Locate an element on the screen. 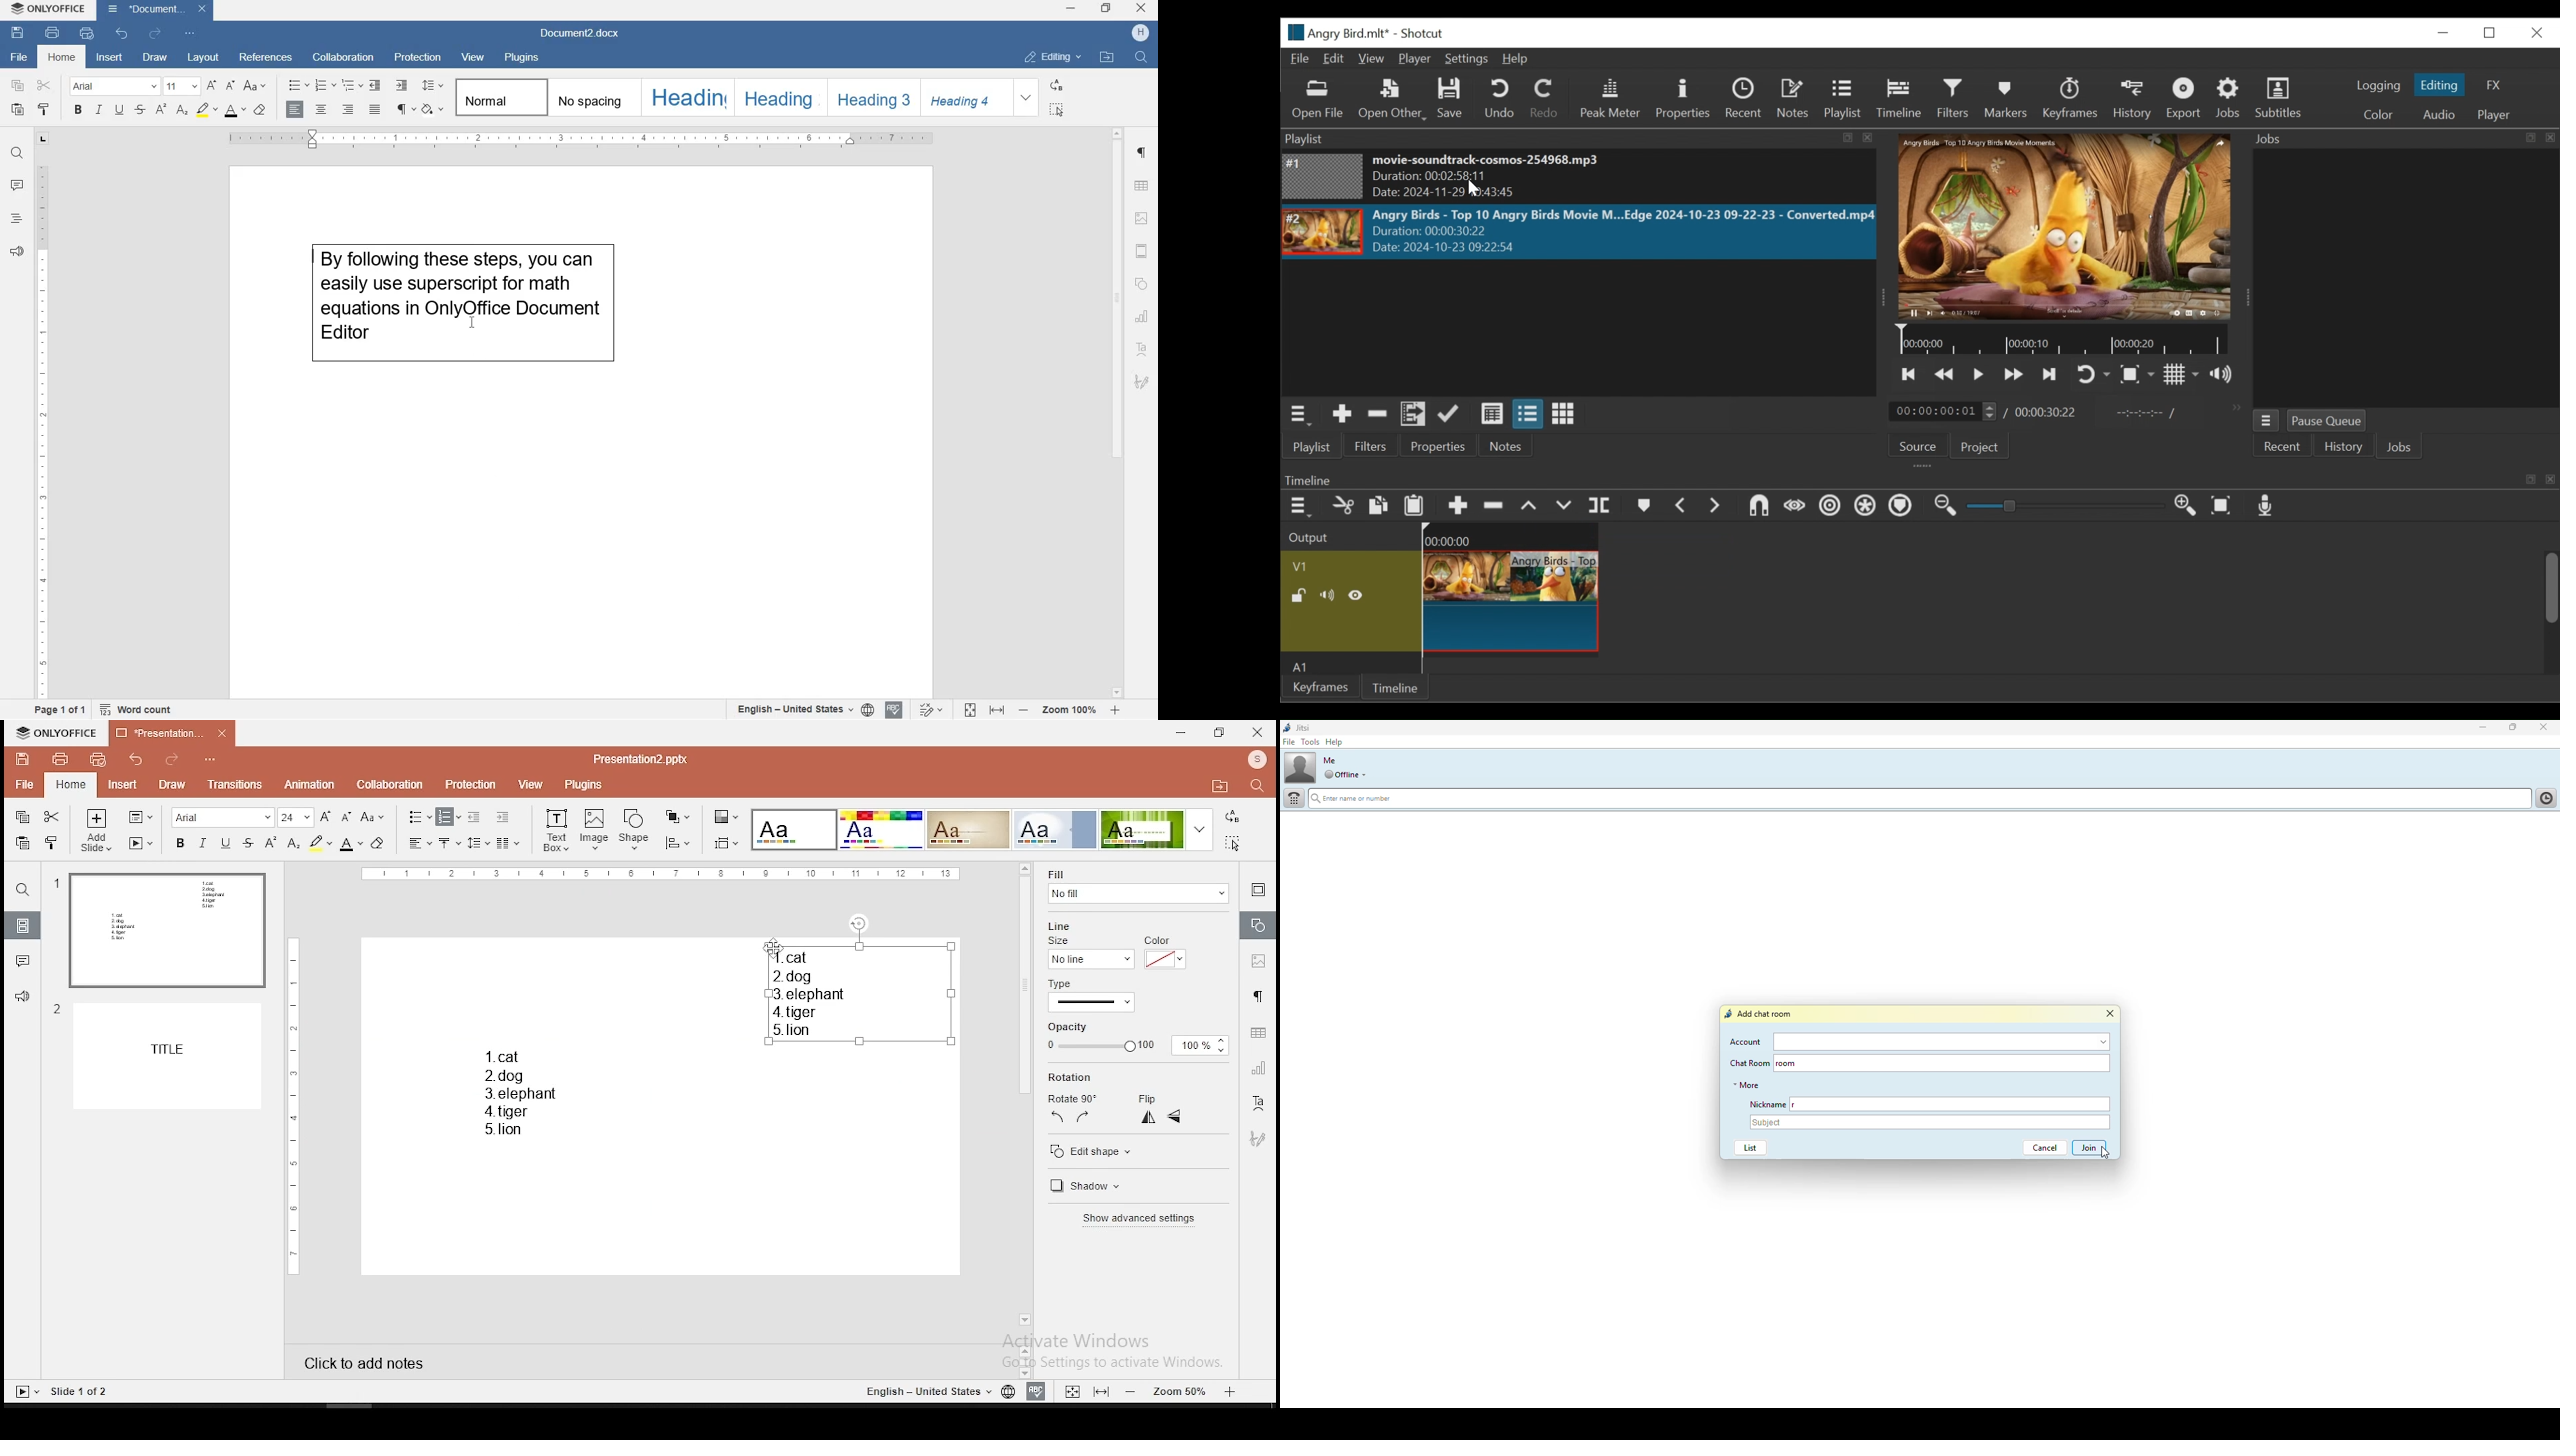 This screenshot has height=1456, width=2576. font color is located at coordinates (351, 843).